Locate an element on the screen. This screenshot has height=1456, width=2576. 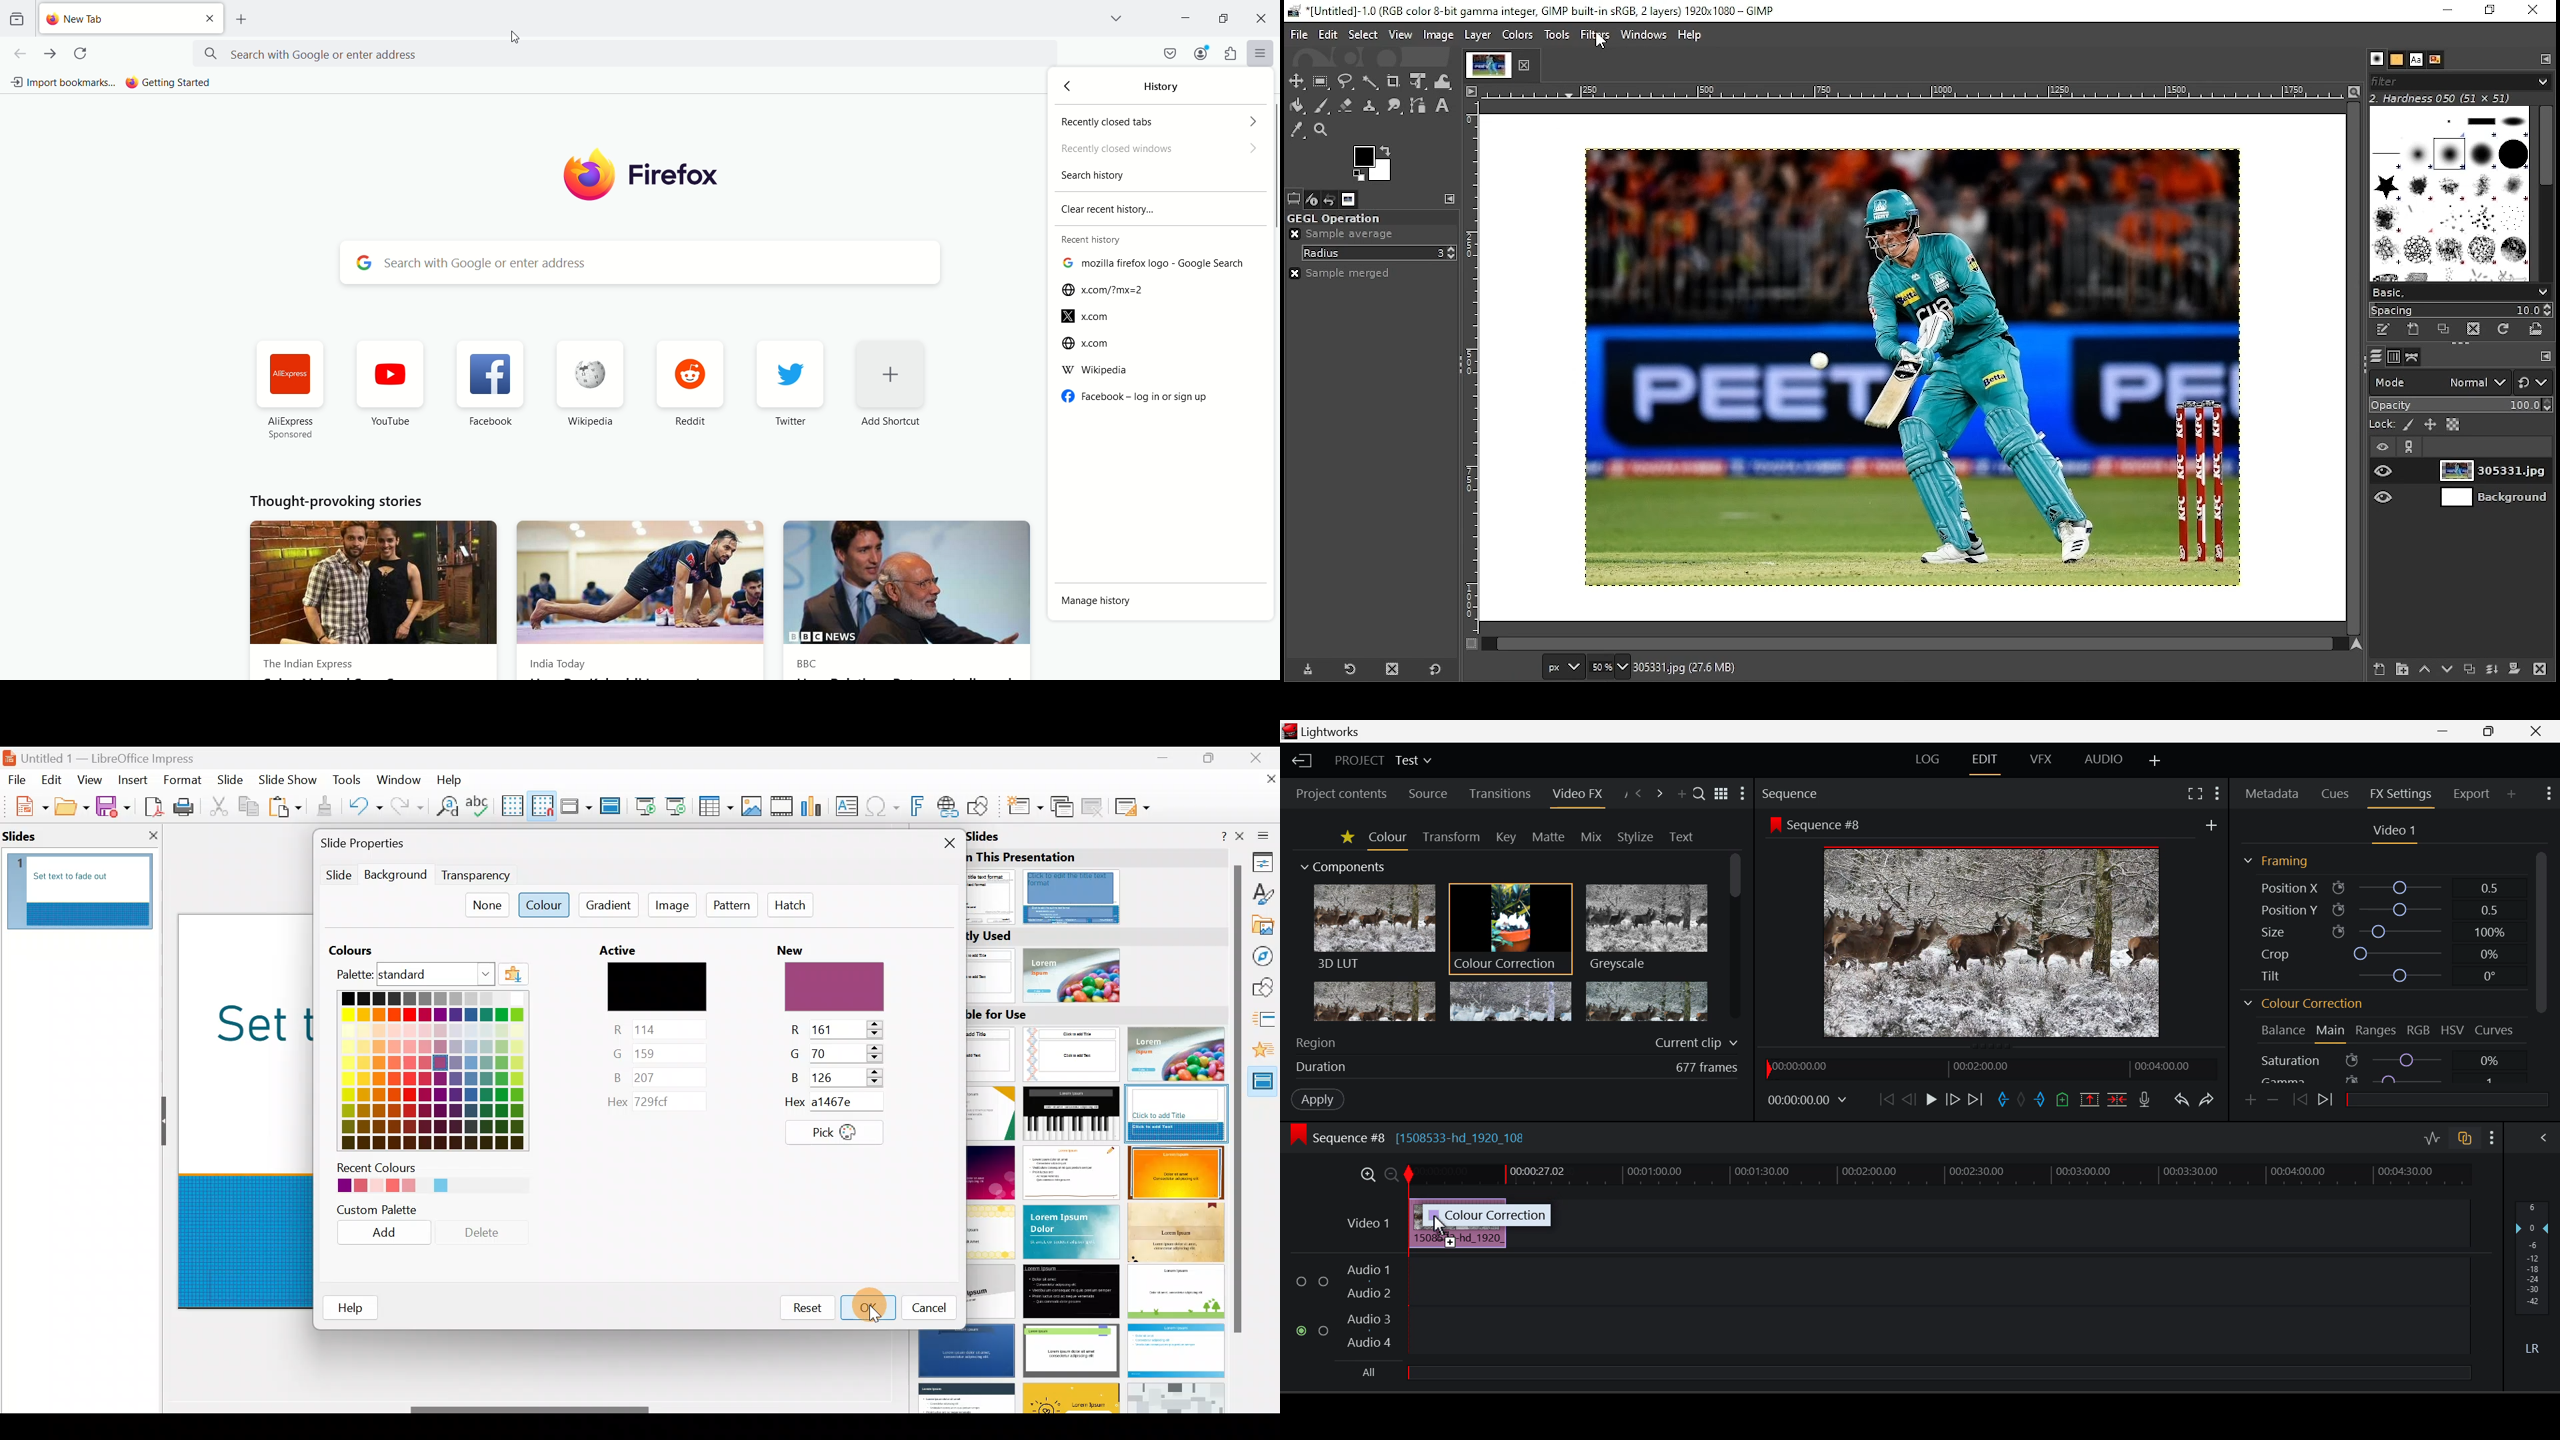
Styles is located at coordinates (1263, 896).